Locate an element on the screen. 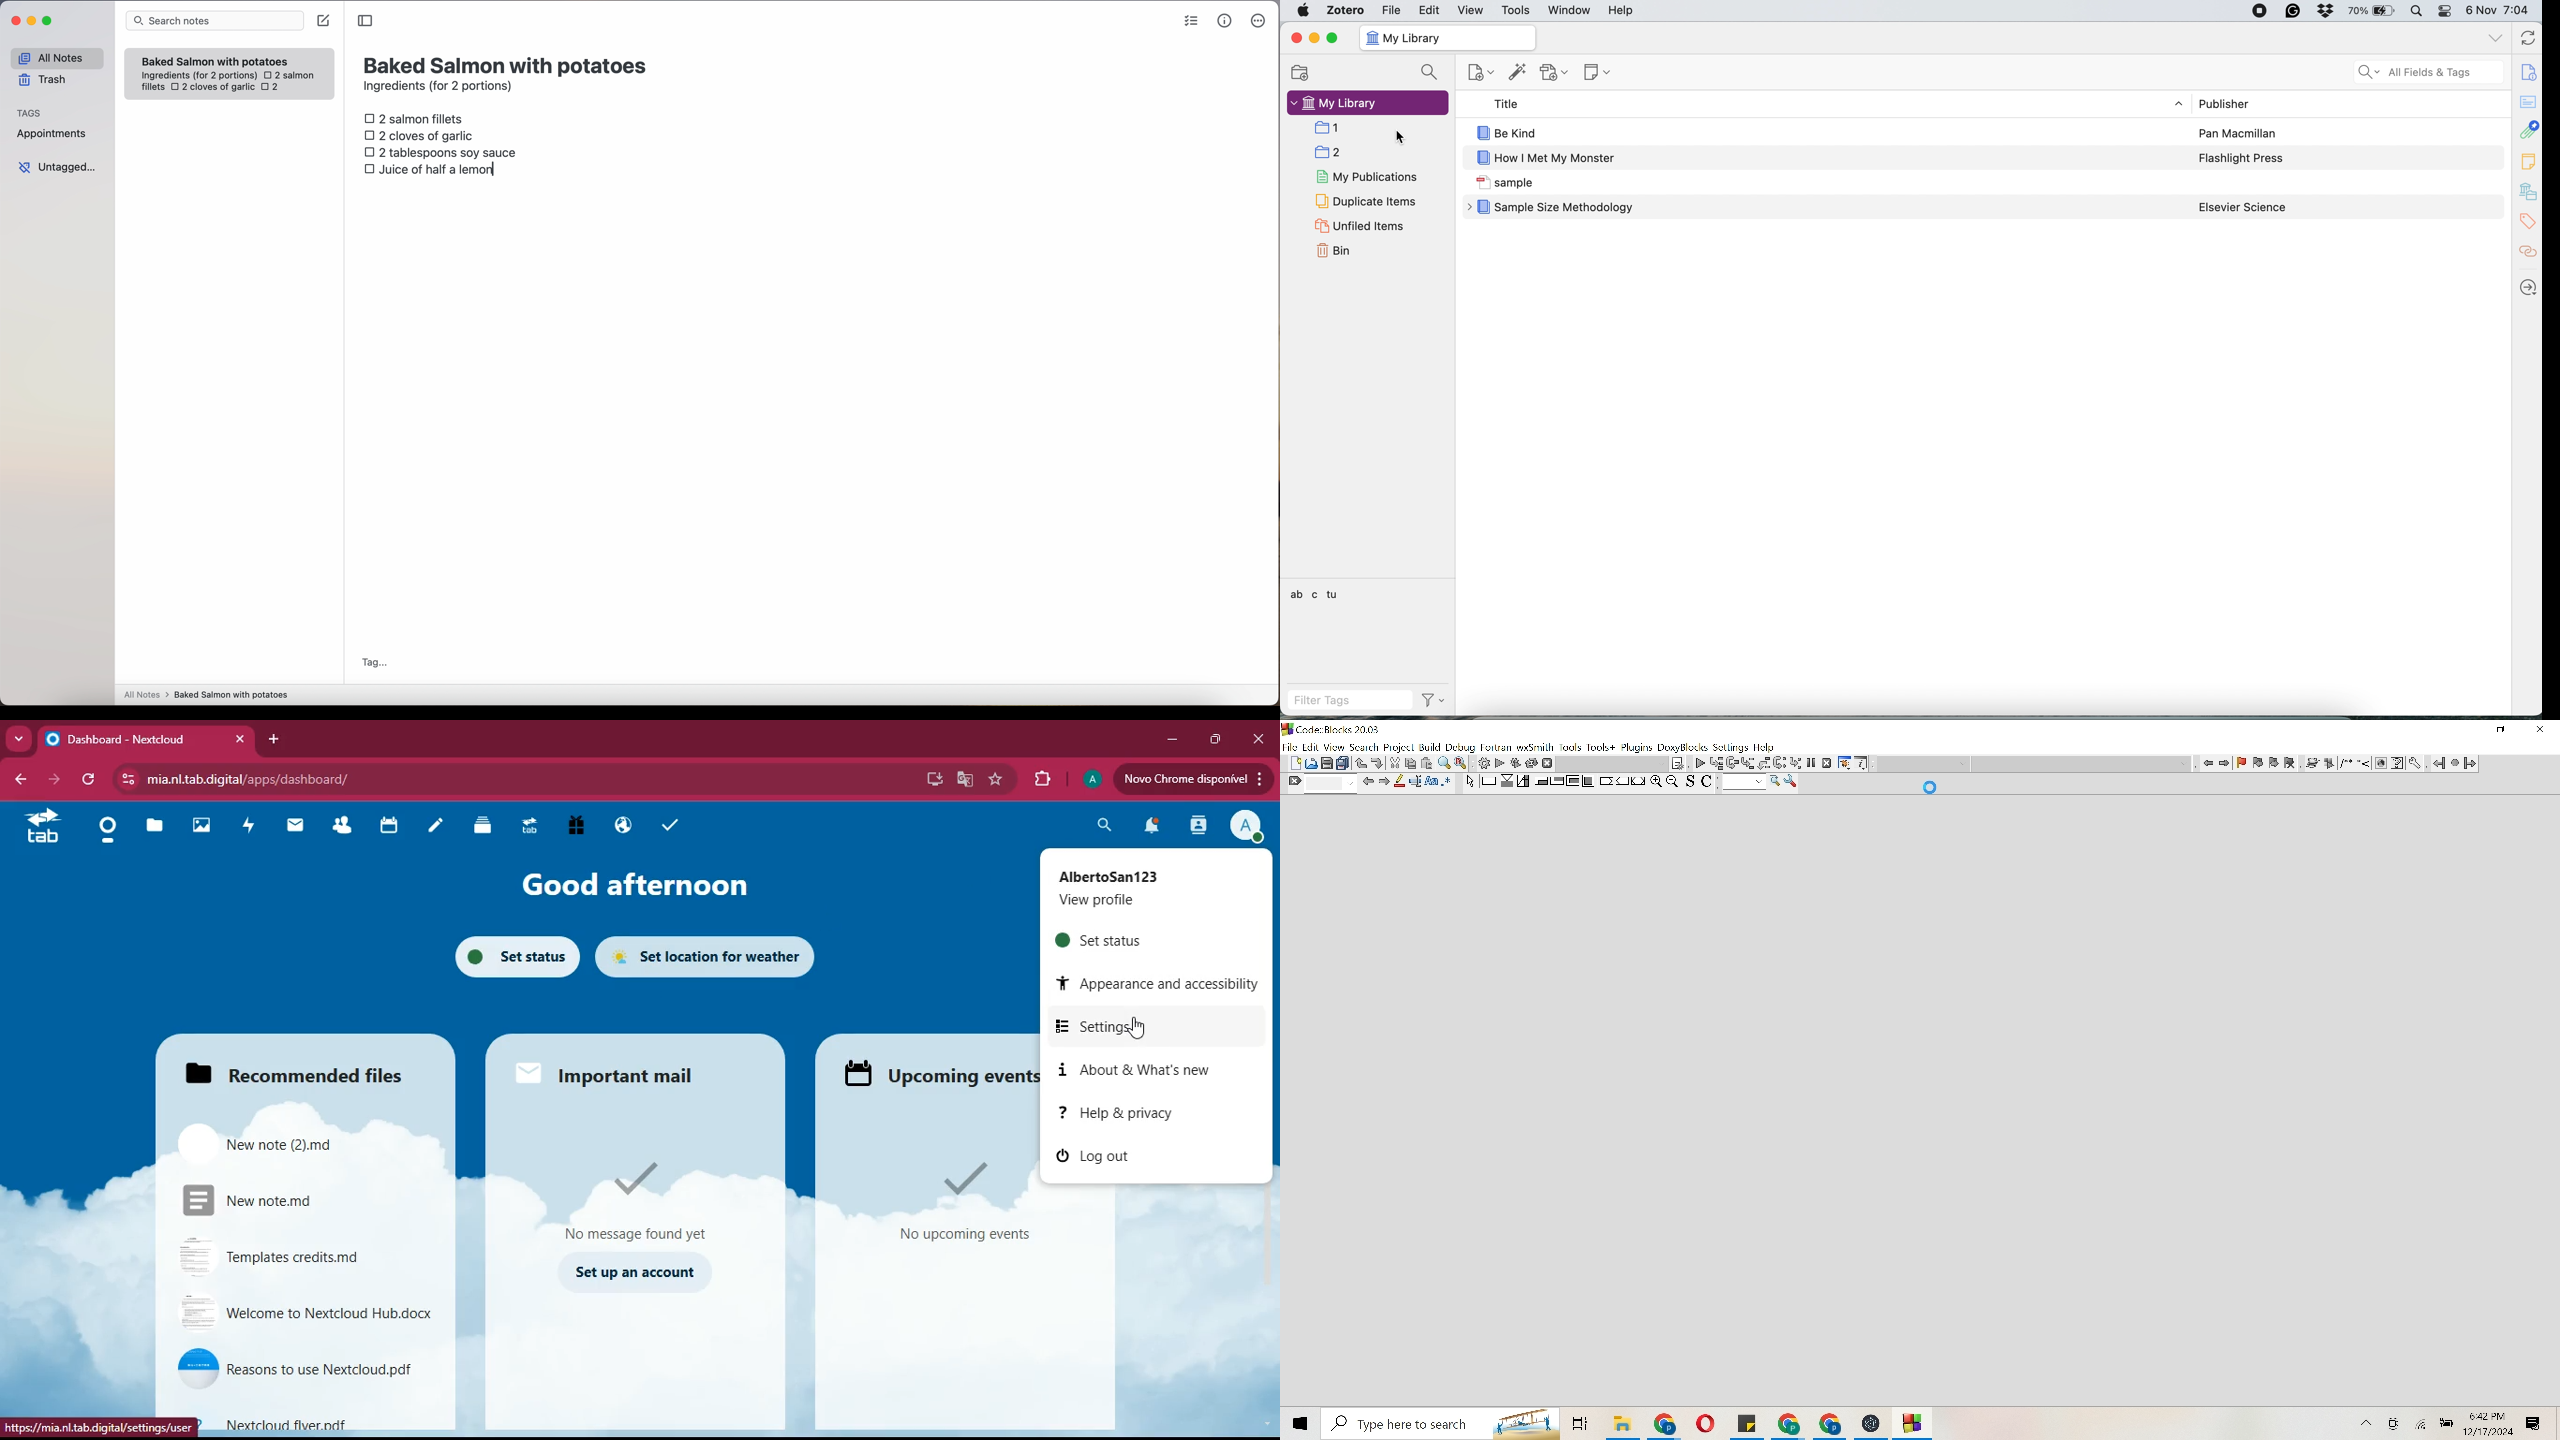 This screenshot has width=2576, height=1456. set status is located at coordinates (1141, 940).